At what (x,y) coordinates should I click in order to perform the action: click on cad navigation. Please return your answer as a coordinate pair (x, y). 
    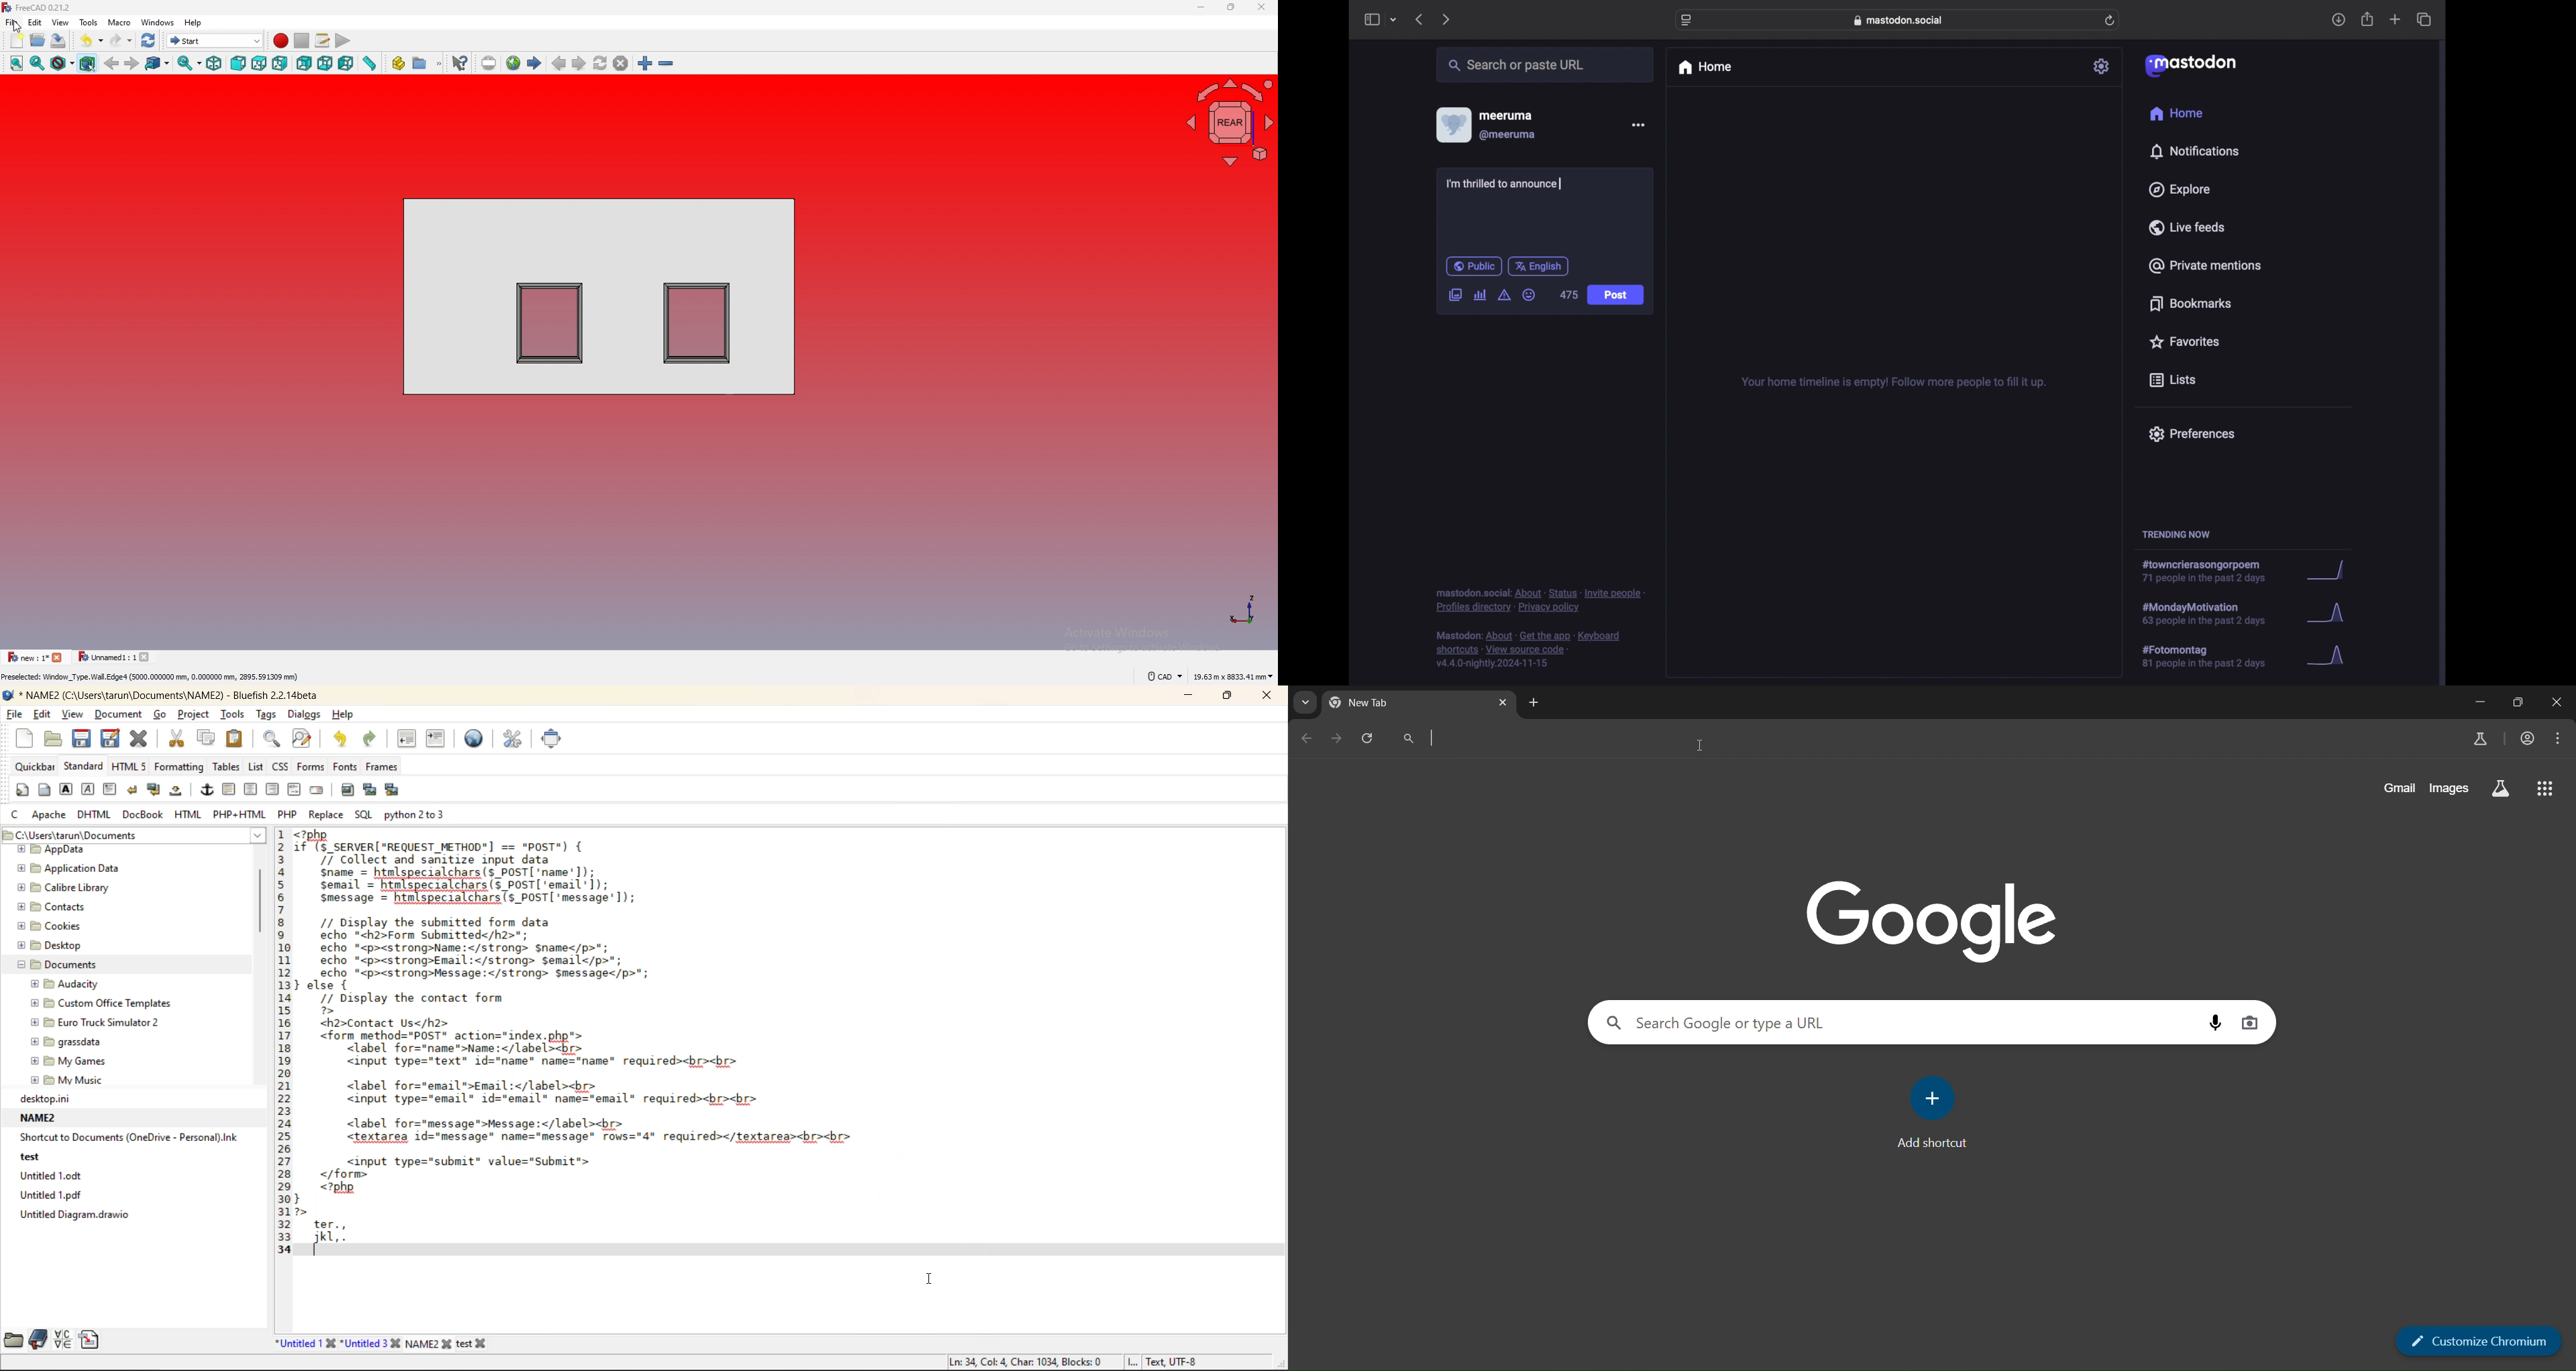
    Looking at the image, I should click on (1164, 676).